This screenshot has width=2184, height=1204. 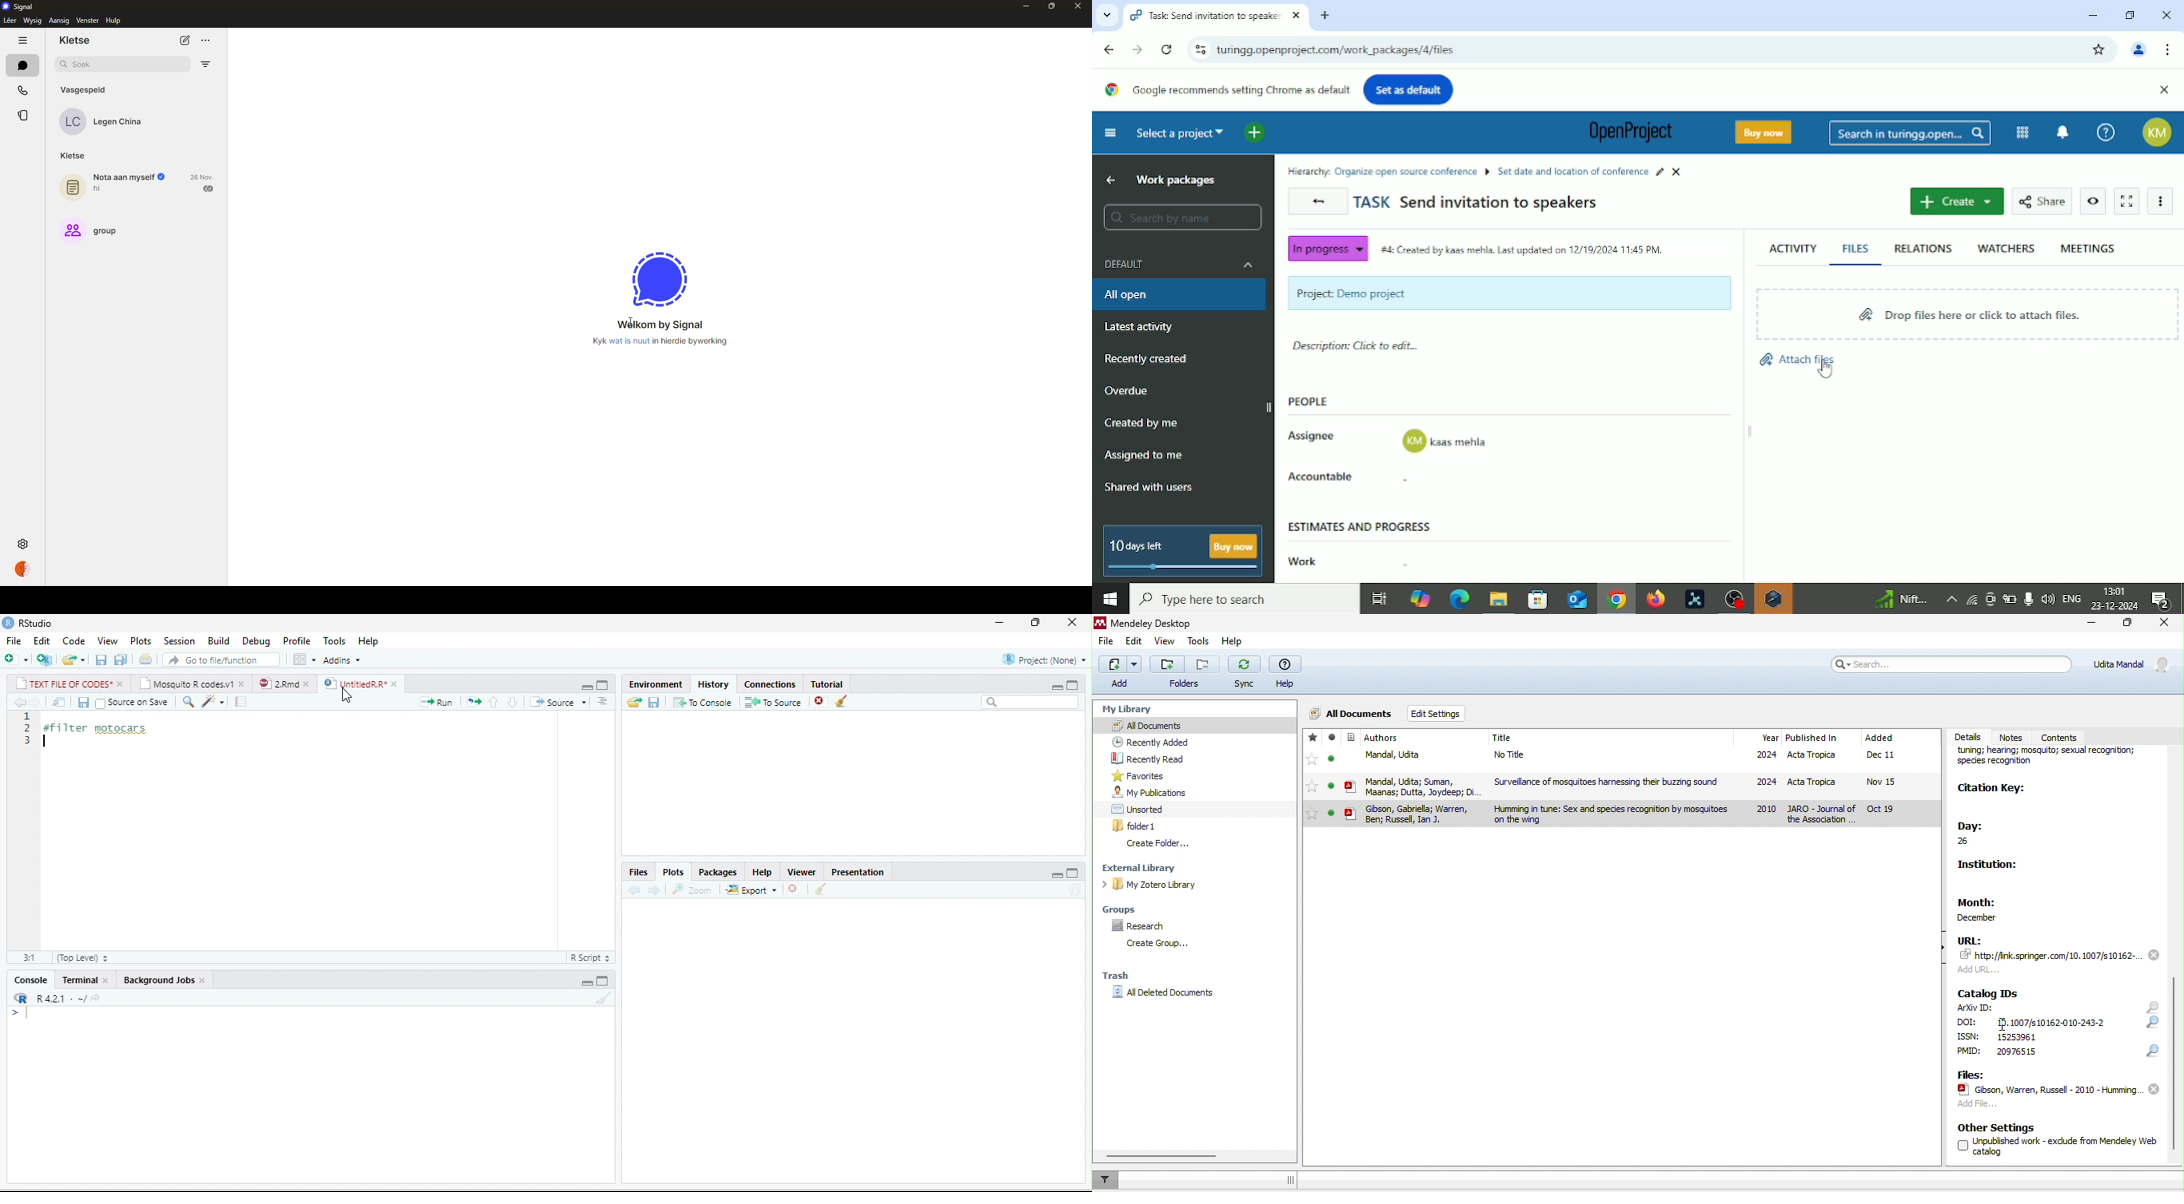 What do you see at coordinates (1033, 623) in the screenshot?
I see `resize` at bounding box center [1033, 623].